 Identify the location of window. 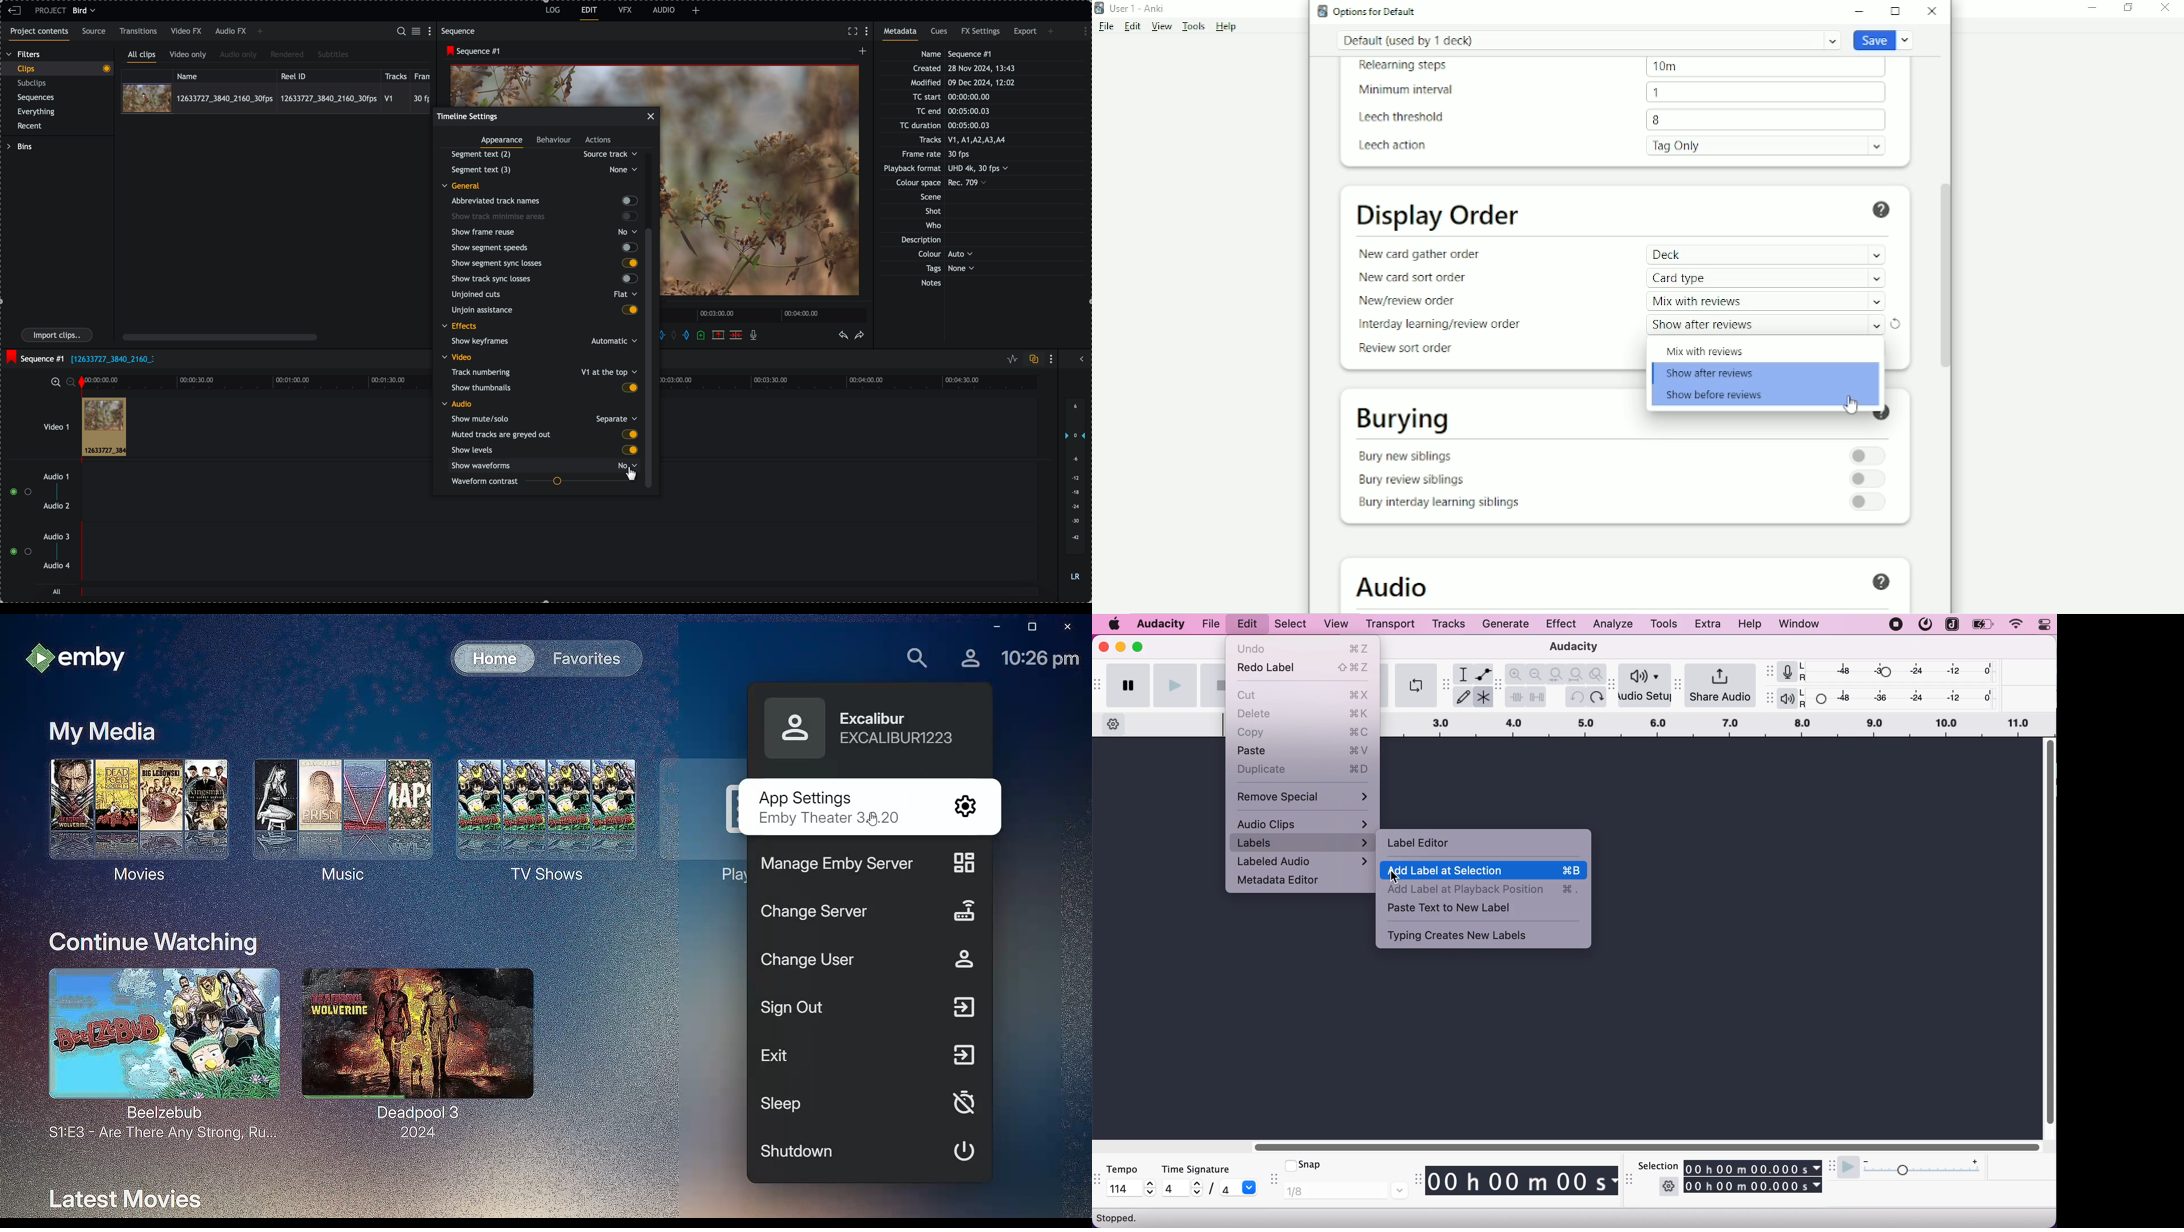
(1800, 624).